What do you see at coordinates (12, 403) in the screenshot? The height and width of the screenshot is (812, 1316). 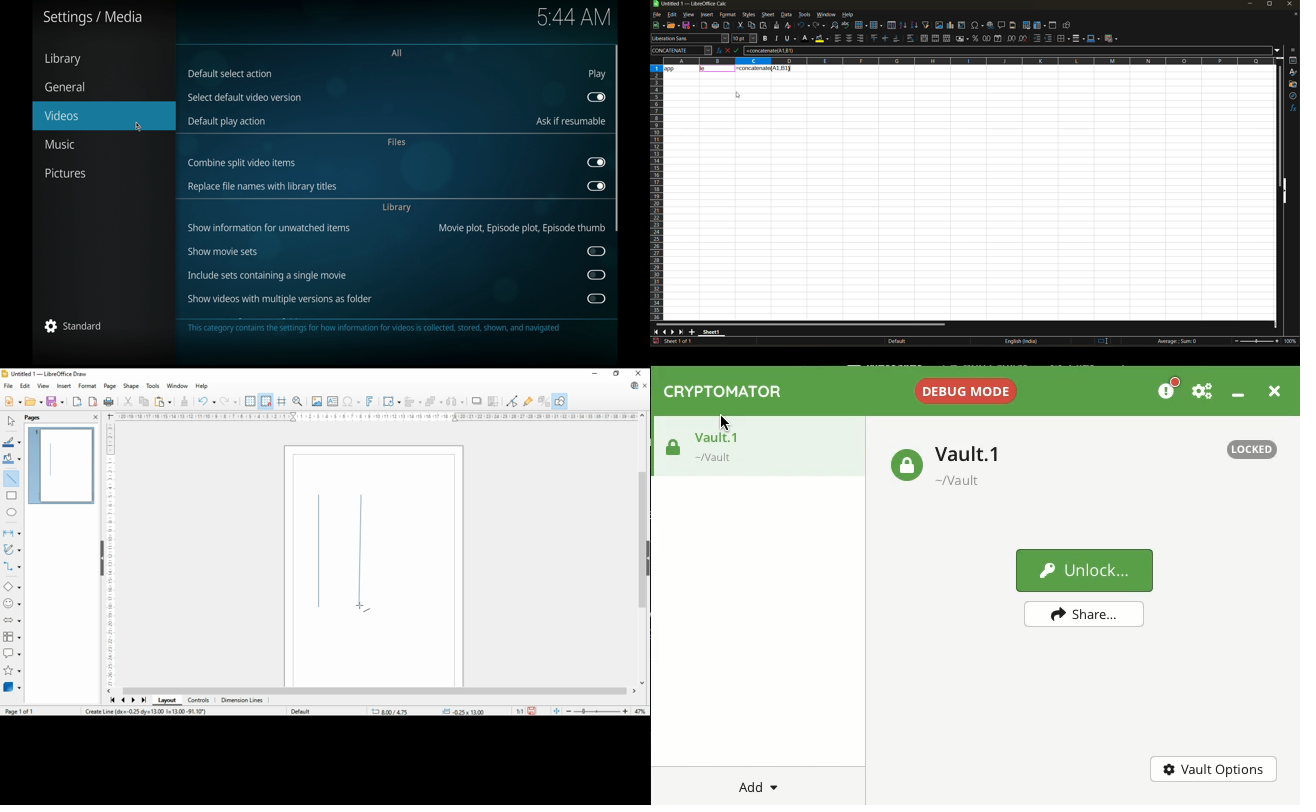 I see `new` at bounding box center [12, 403].